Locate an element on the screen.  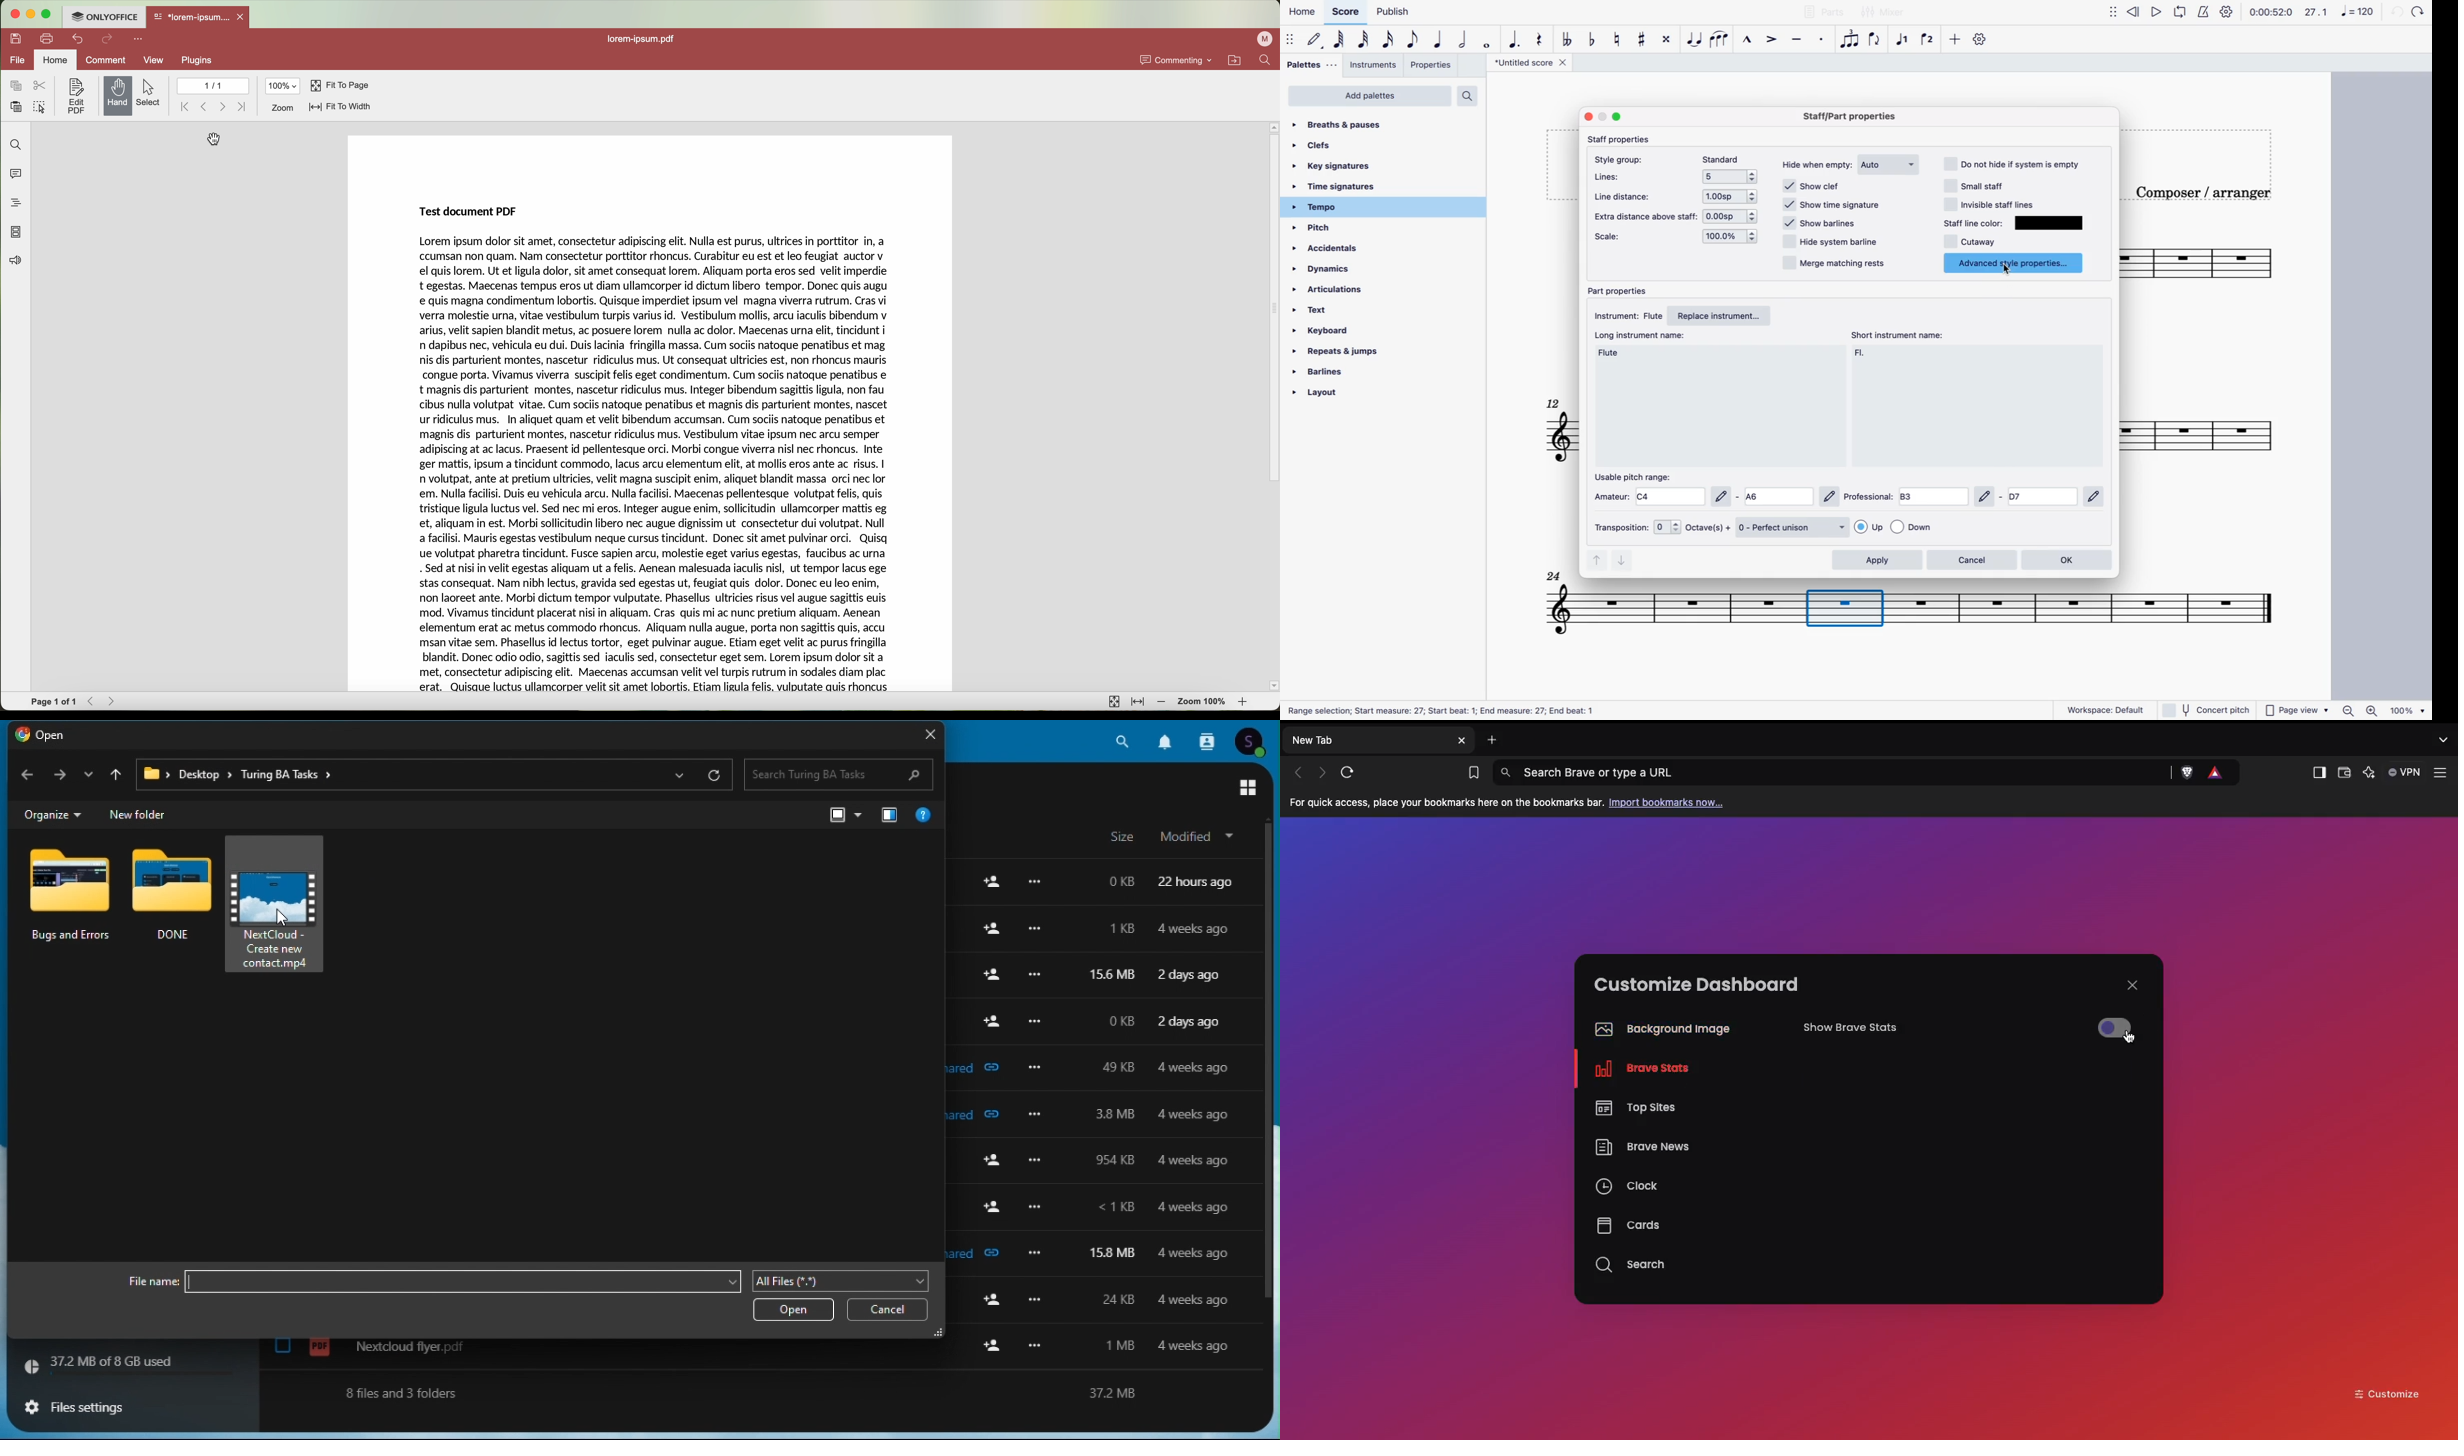
49kb is located at coordinates (1116, 1067).